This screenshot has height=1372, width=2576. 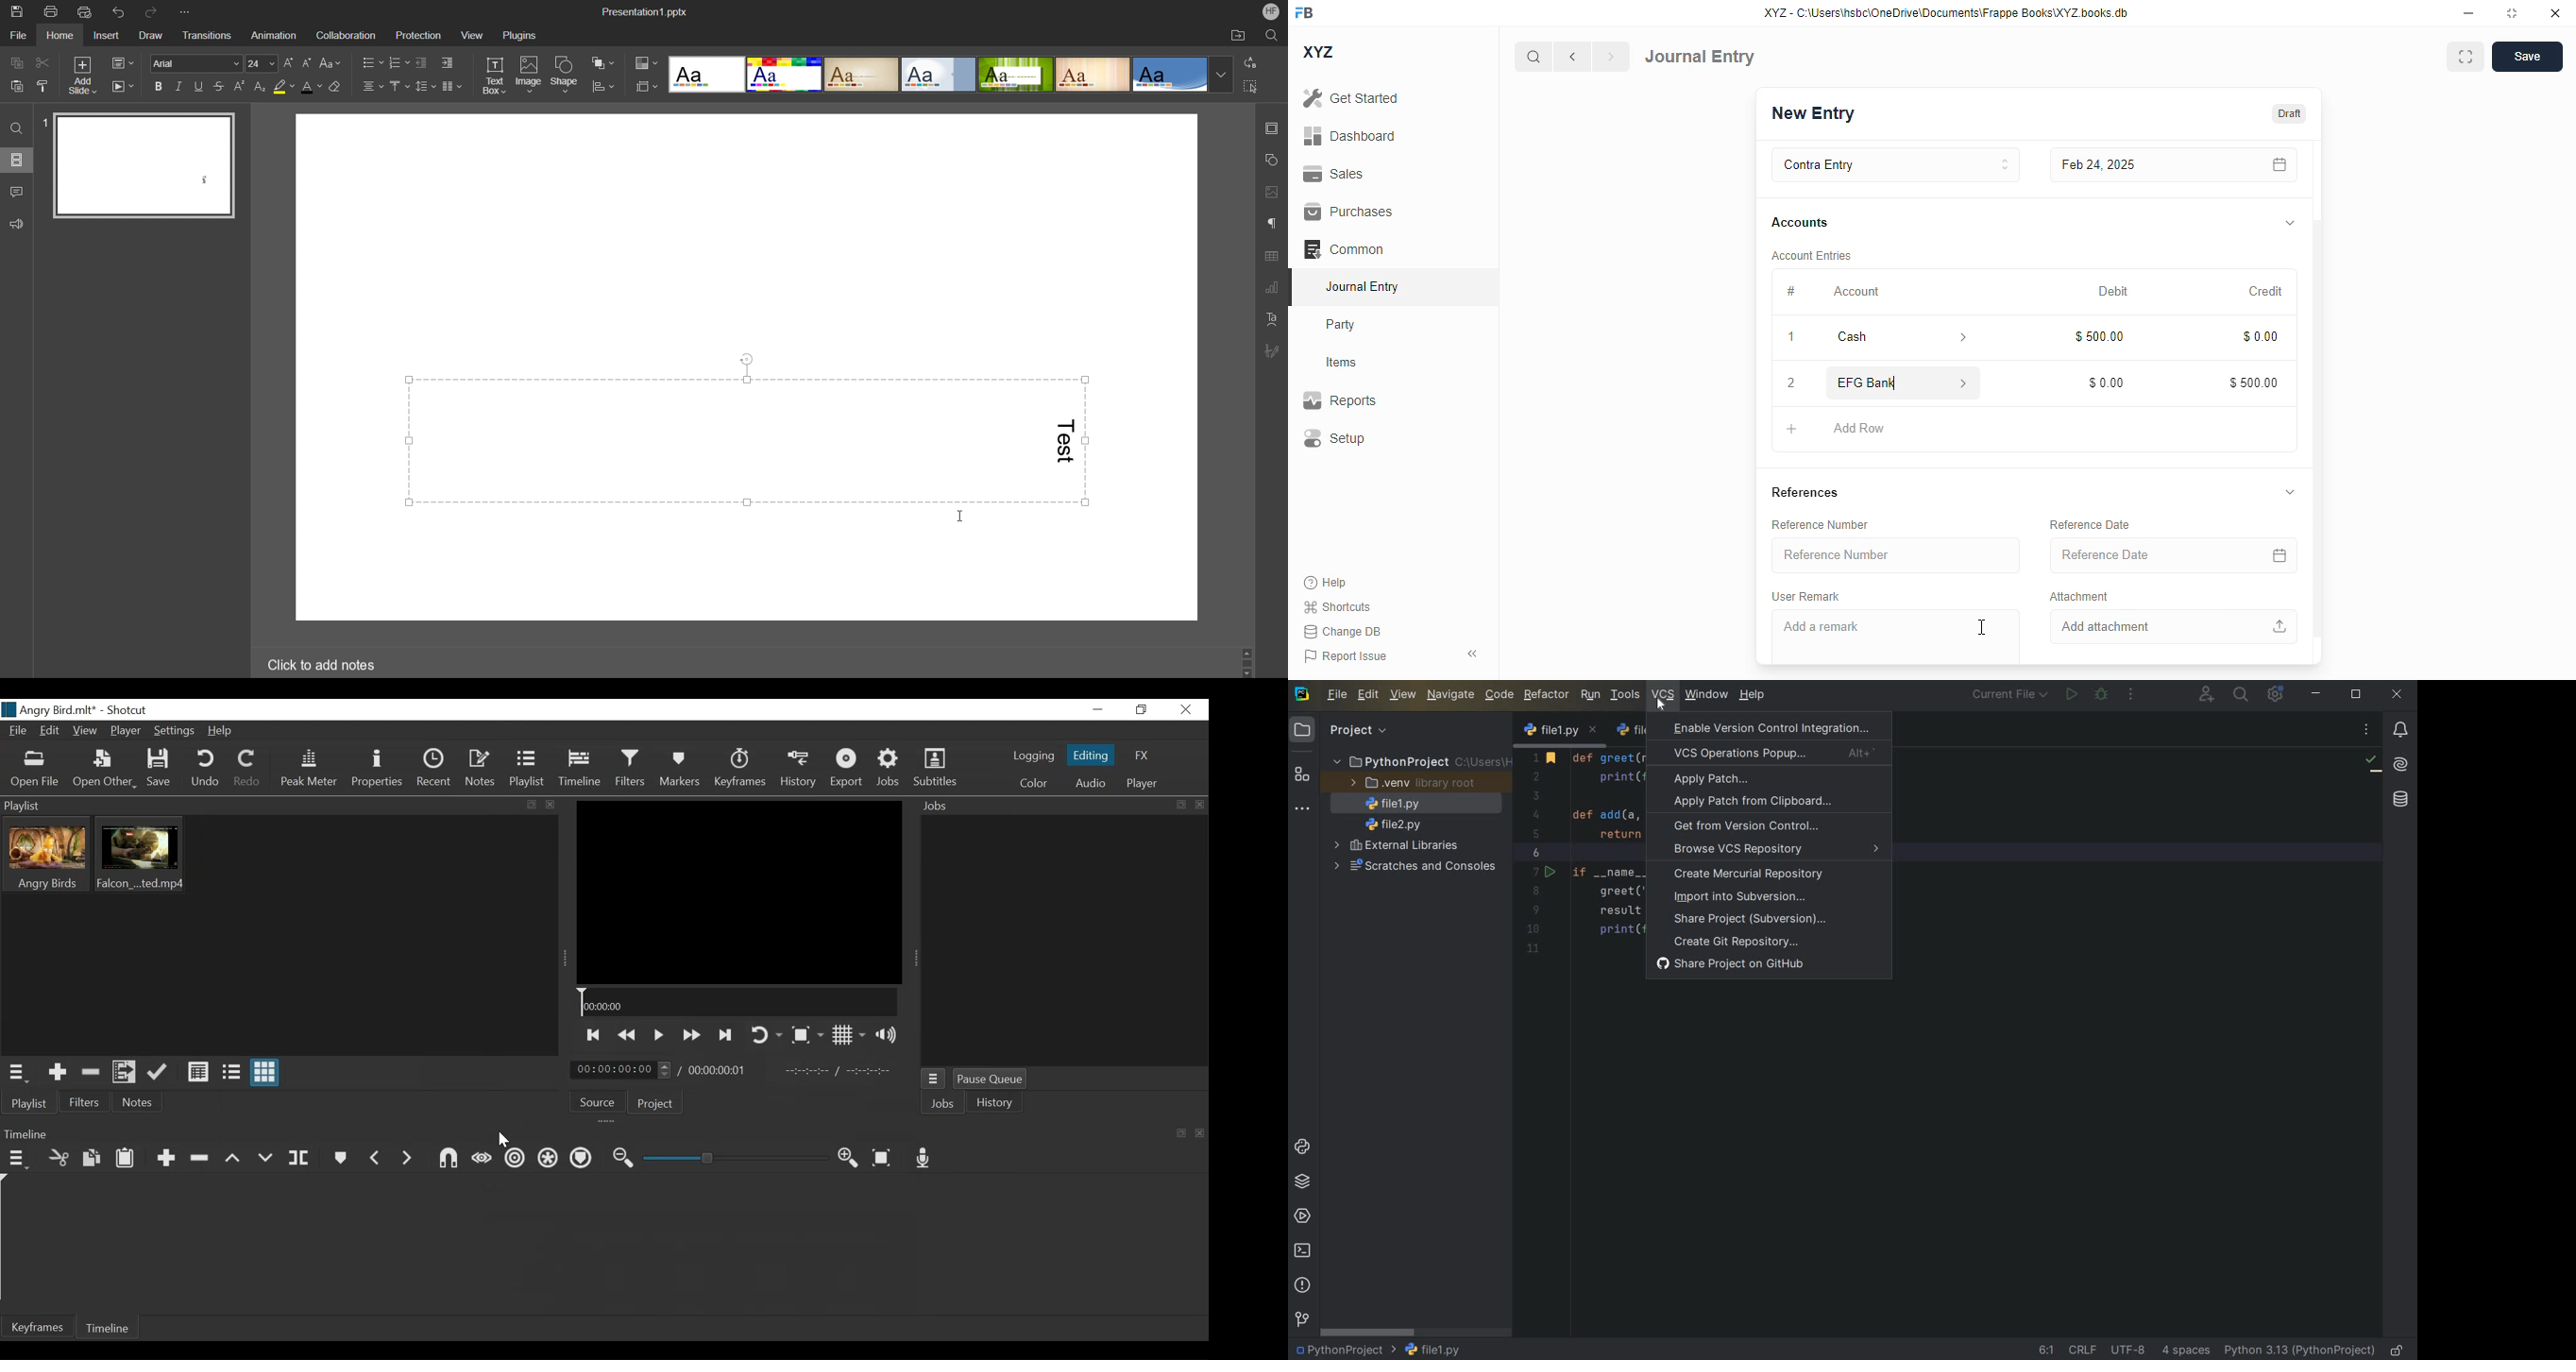 What do you see at coordinates (596, 1102) in the screenshot?
I see `Source` at bounding box center [596, 1102].